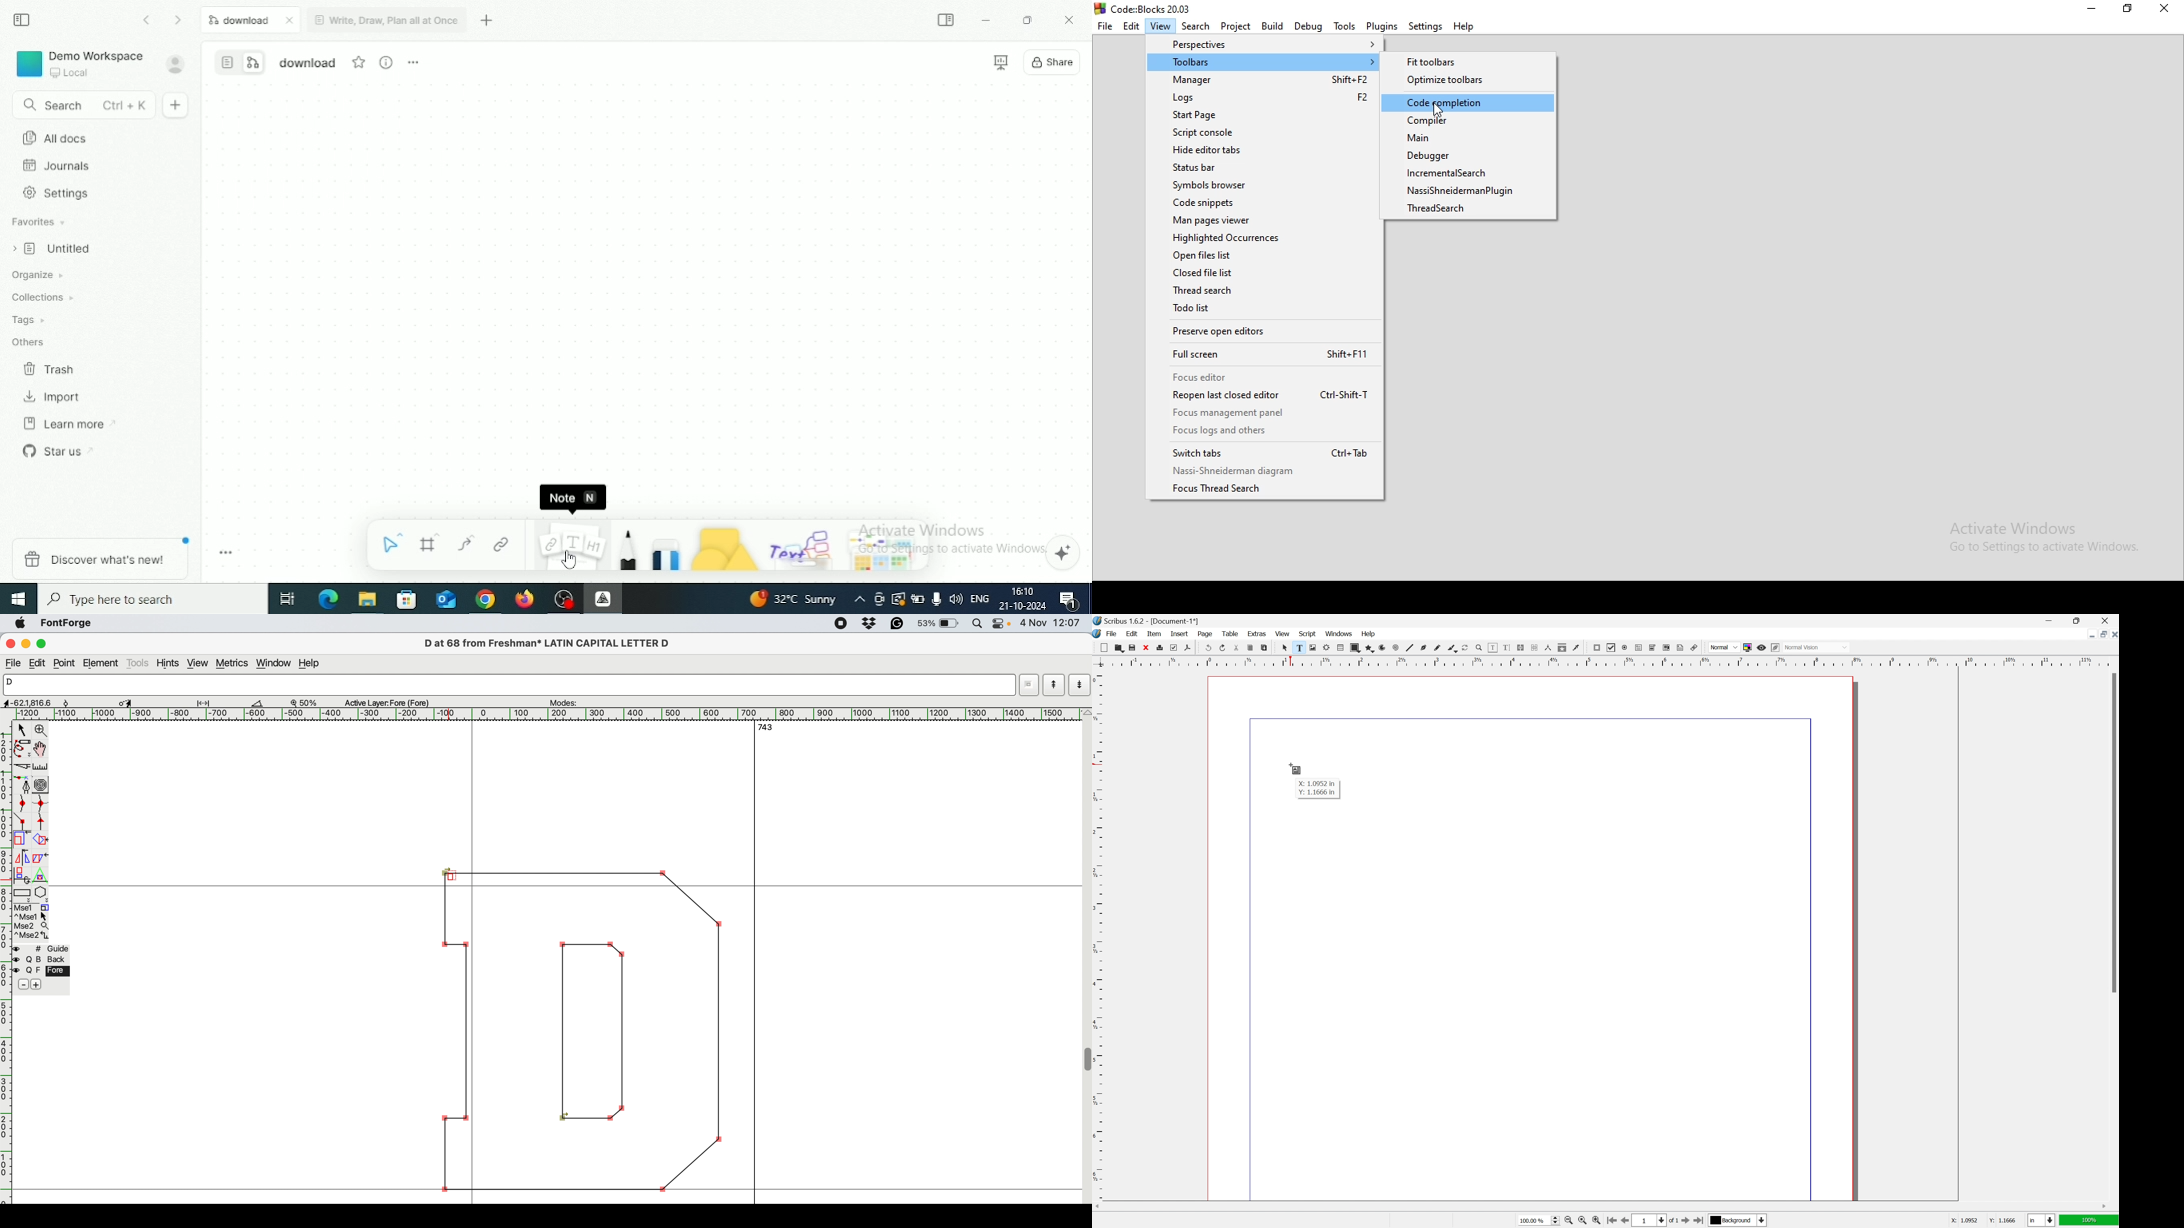 Image resolution: width=2184 pixels, height=1232 pixels. I want to click on element, so click(101, 664).